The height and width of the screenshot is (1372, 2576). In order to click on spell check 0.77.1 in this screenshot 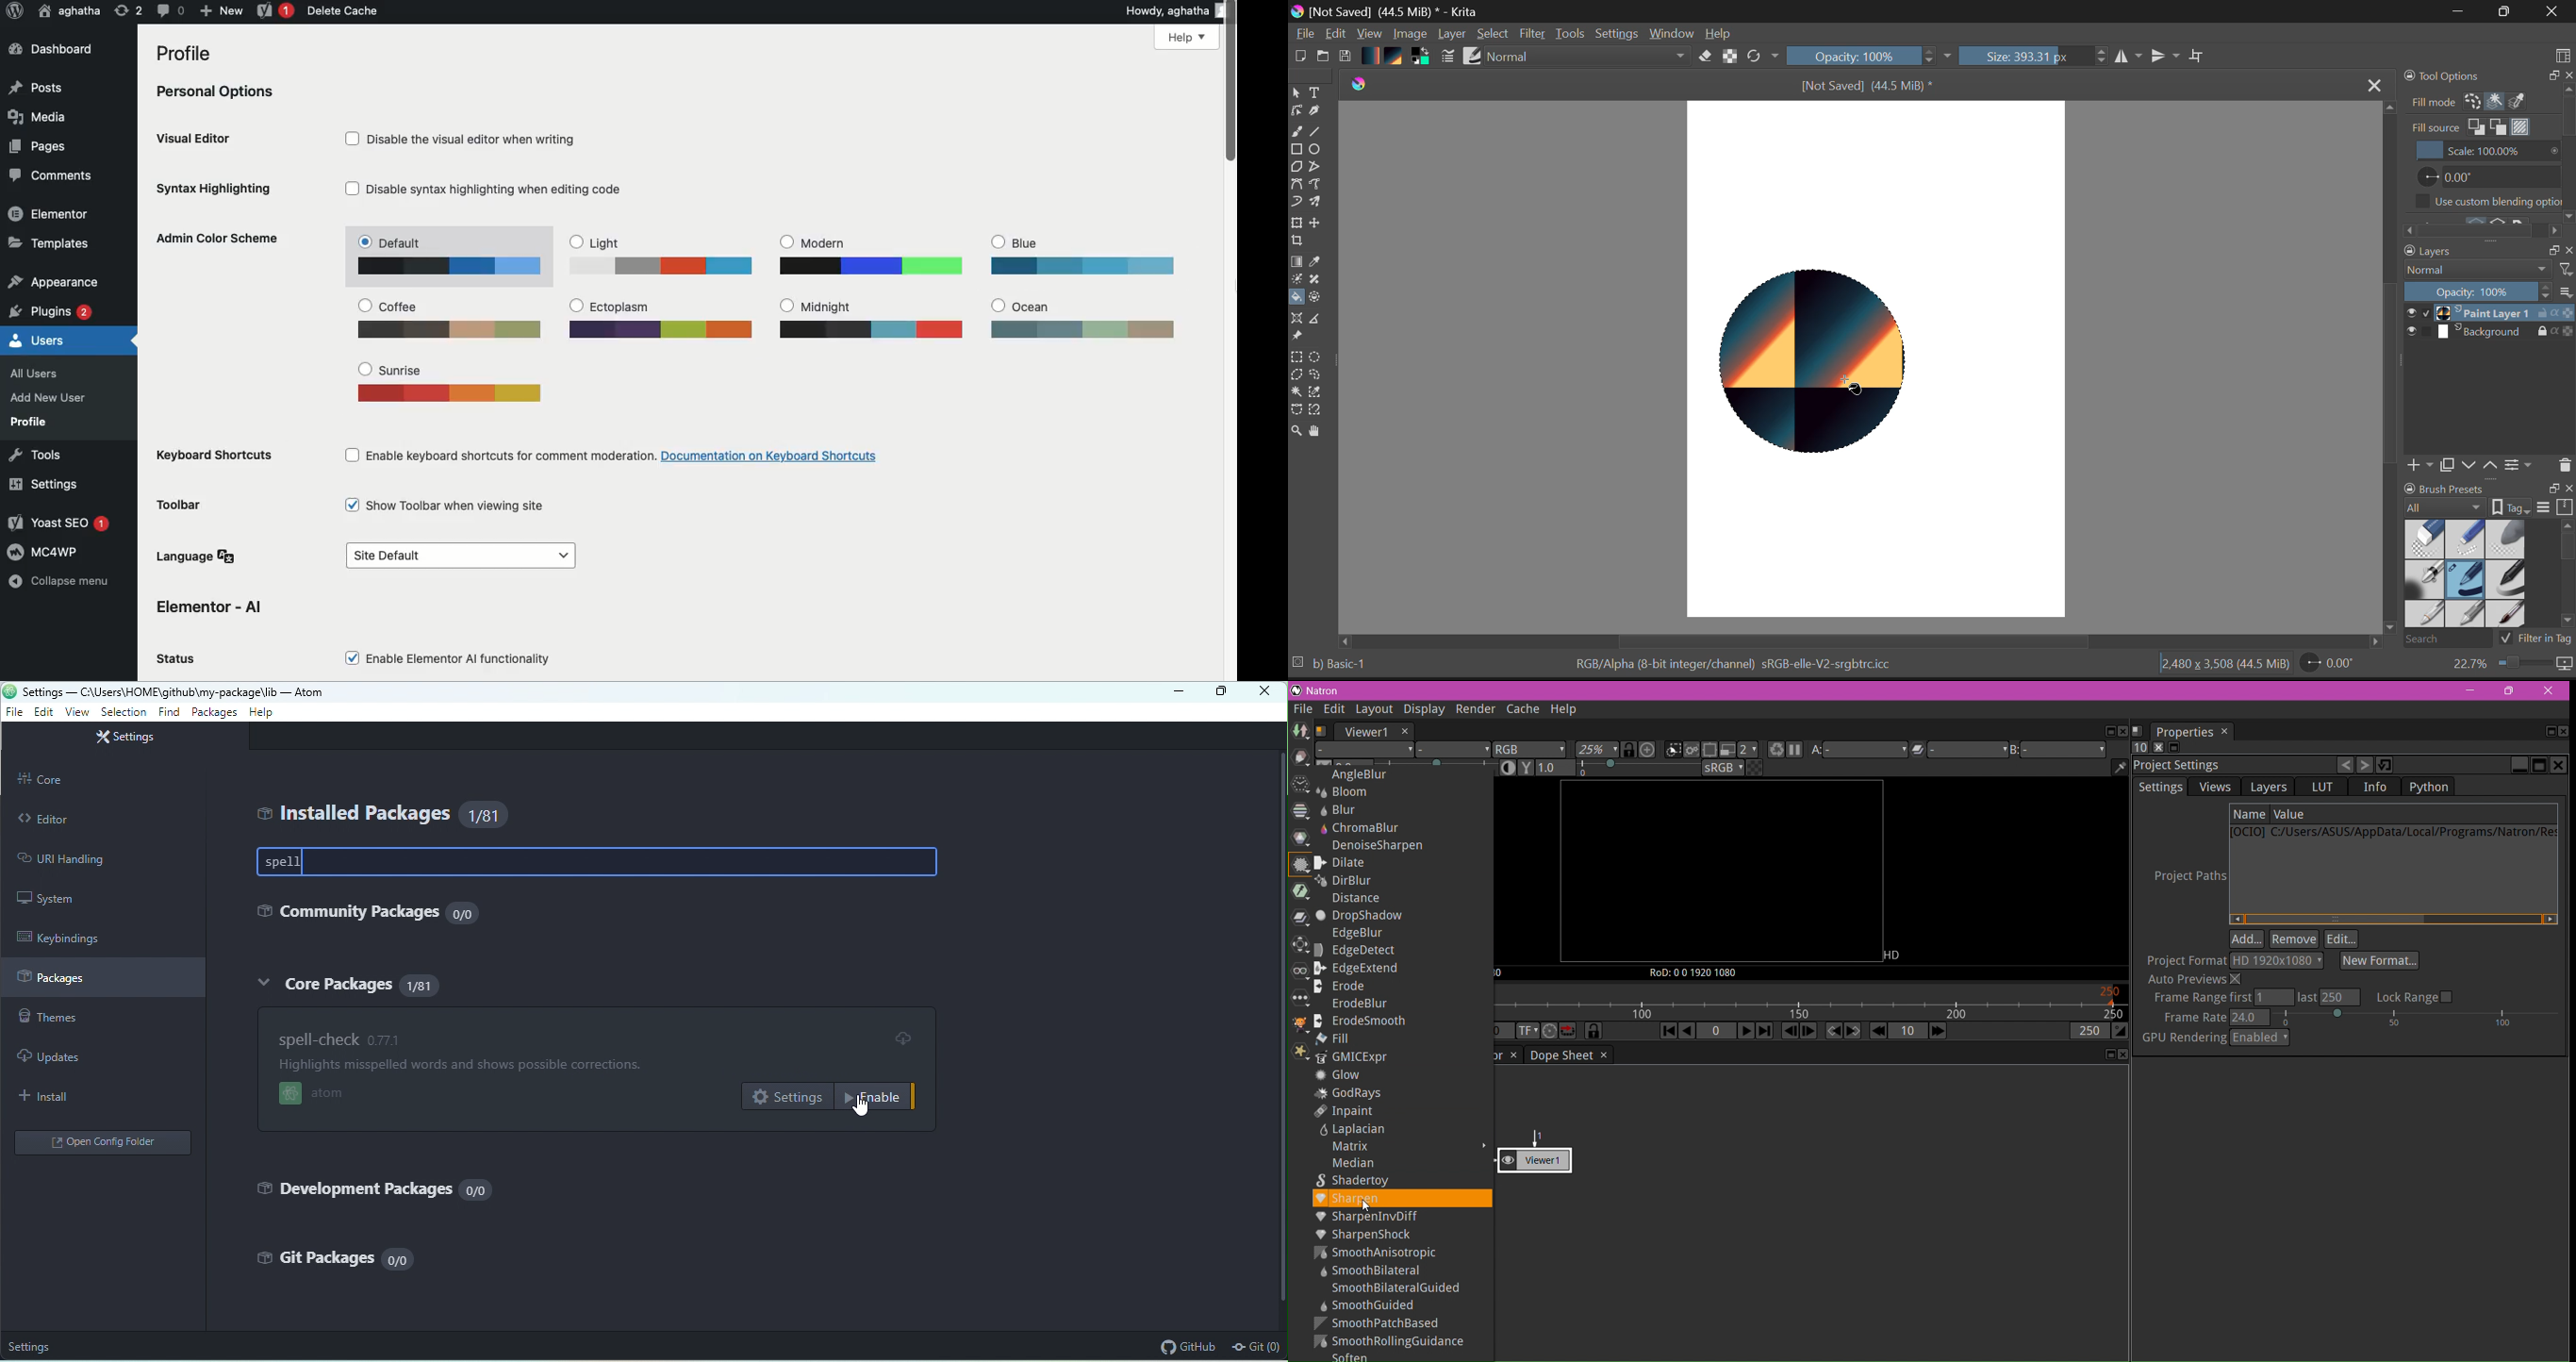, I will do `click(346, 1042)`.